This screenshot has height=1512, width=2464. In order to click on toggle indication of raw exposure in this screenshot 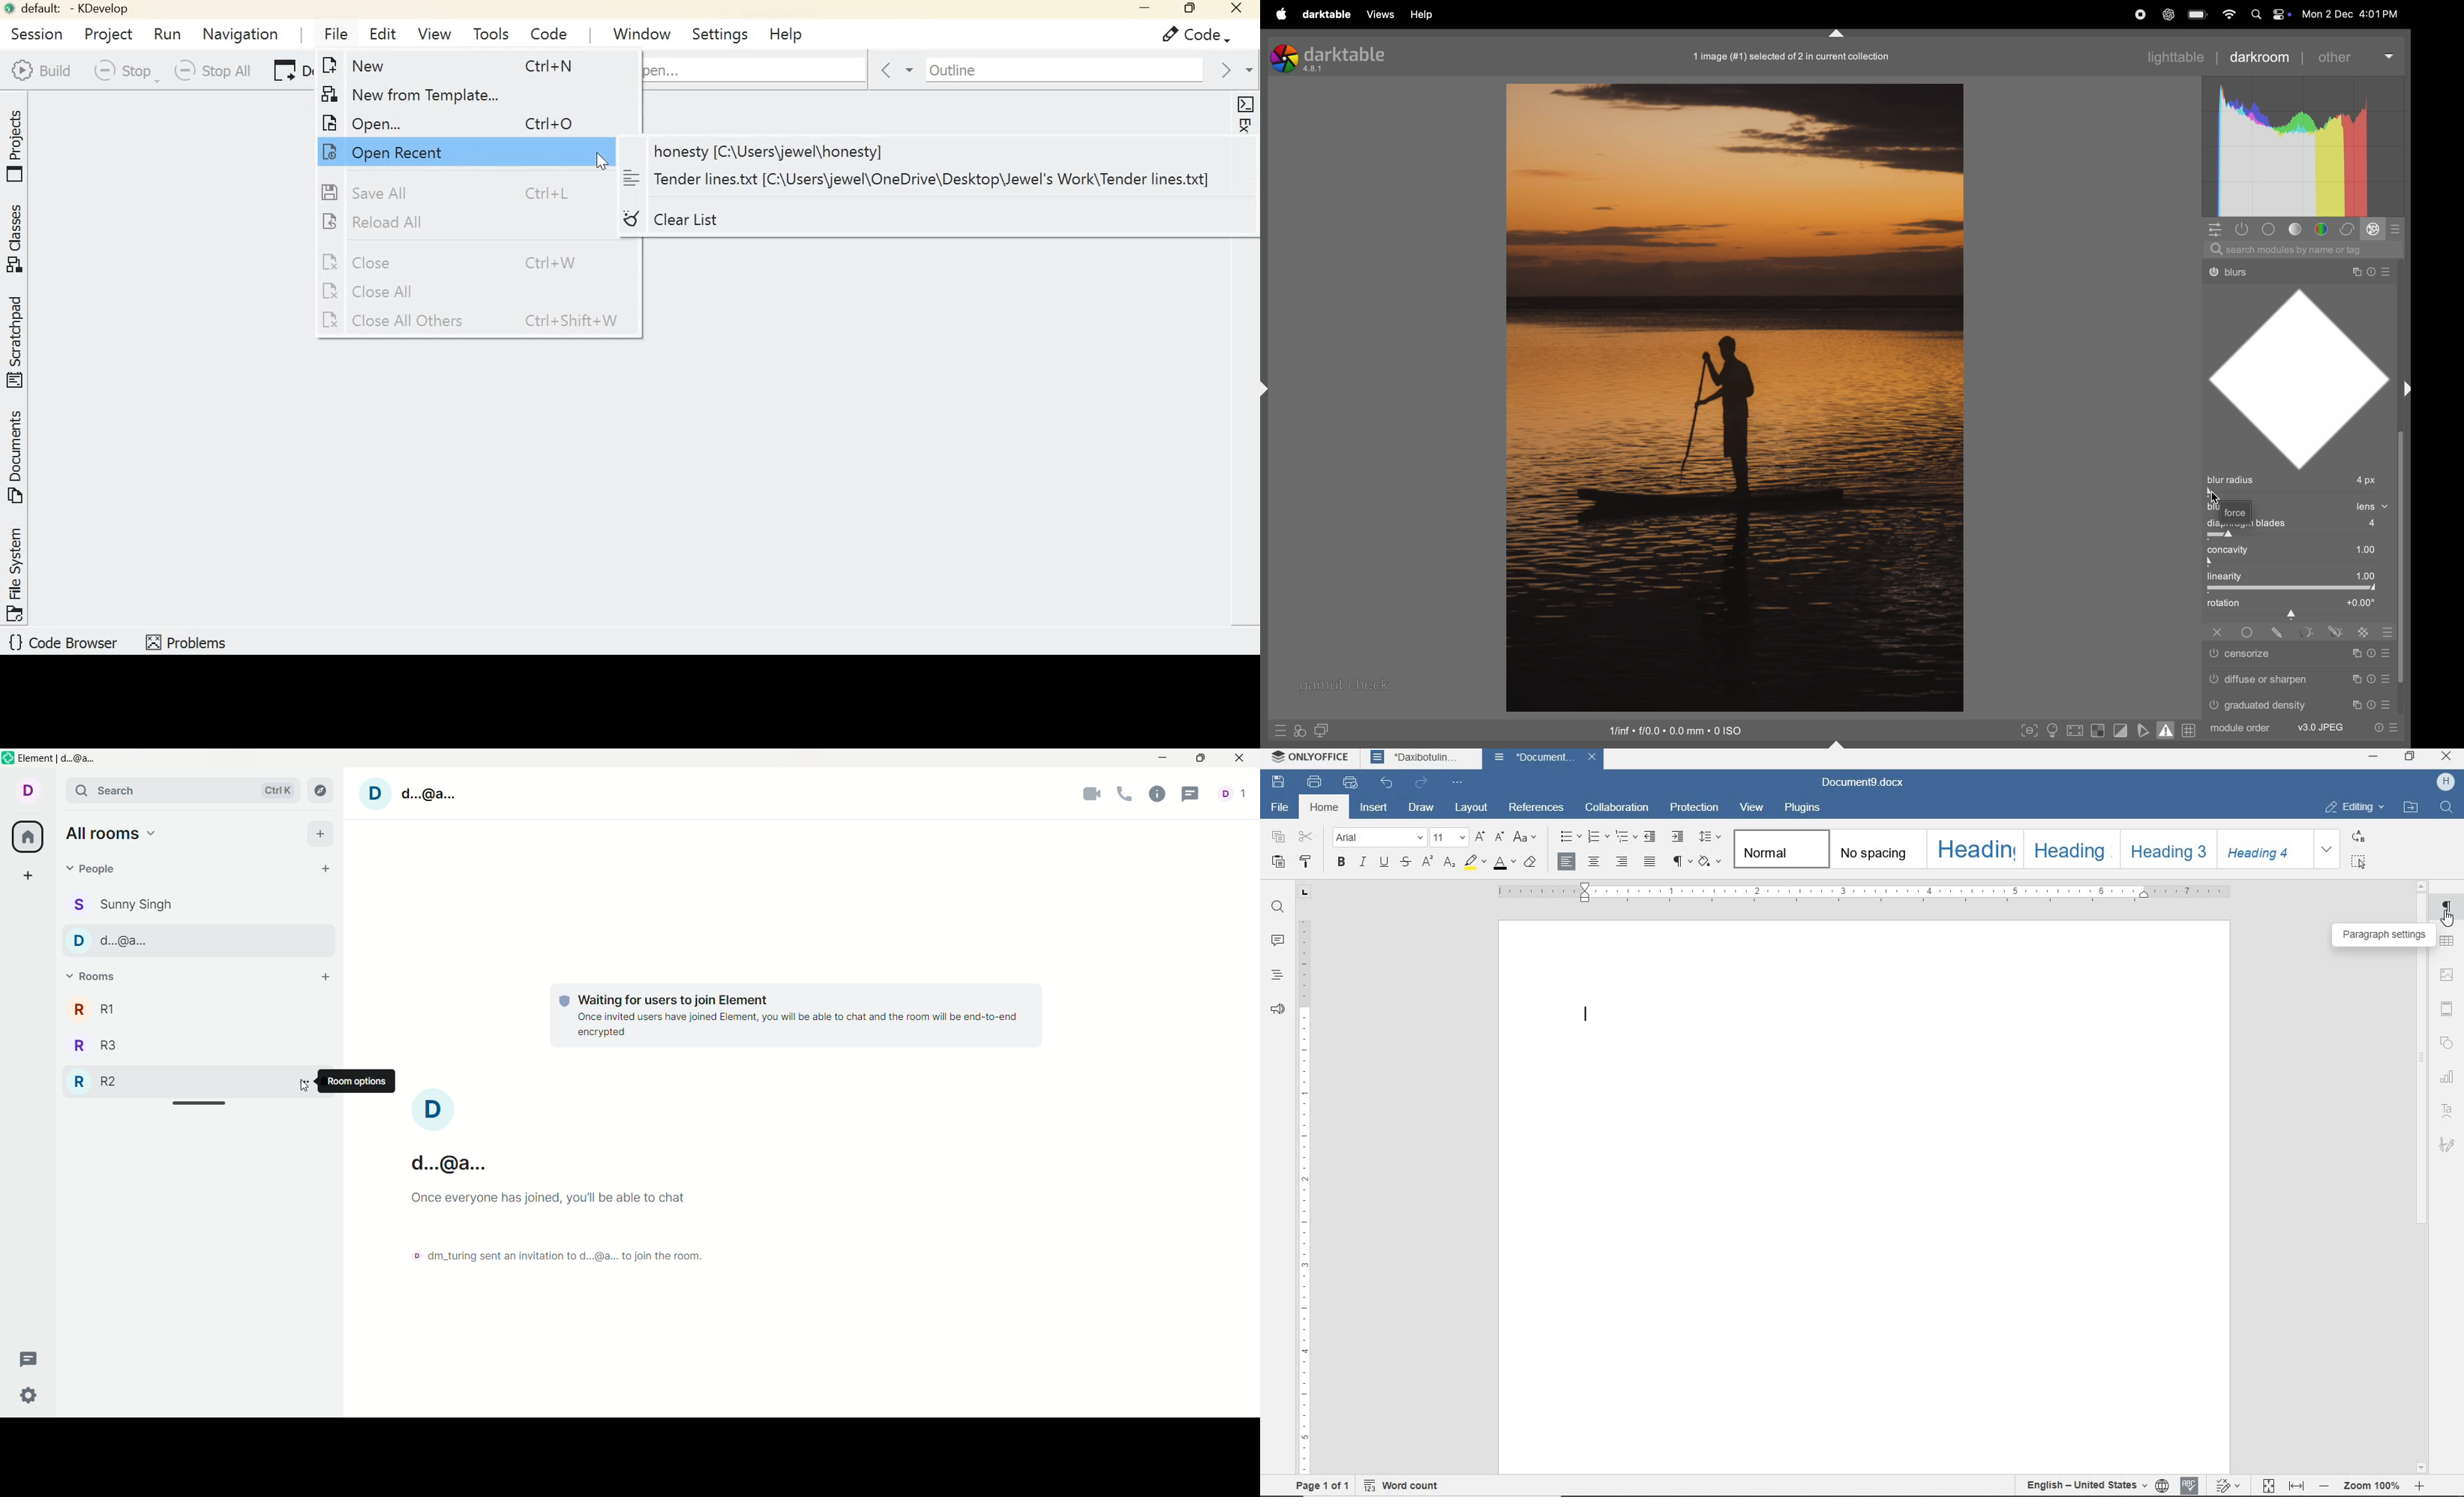, I will do `click(2099, 731)`.